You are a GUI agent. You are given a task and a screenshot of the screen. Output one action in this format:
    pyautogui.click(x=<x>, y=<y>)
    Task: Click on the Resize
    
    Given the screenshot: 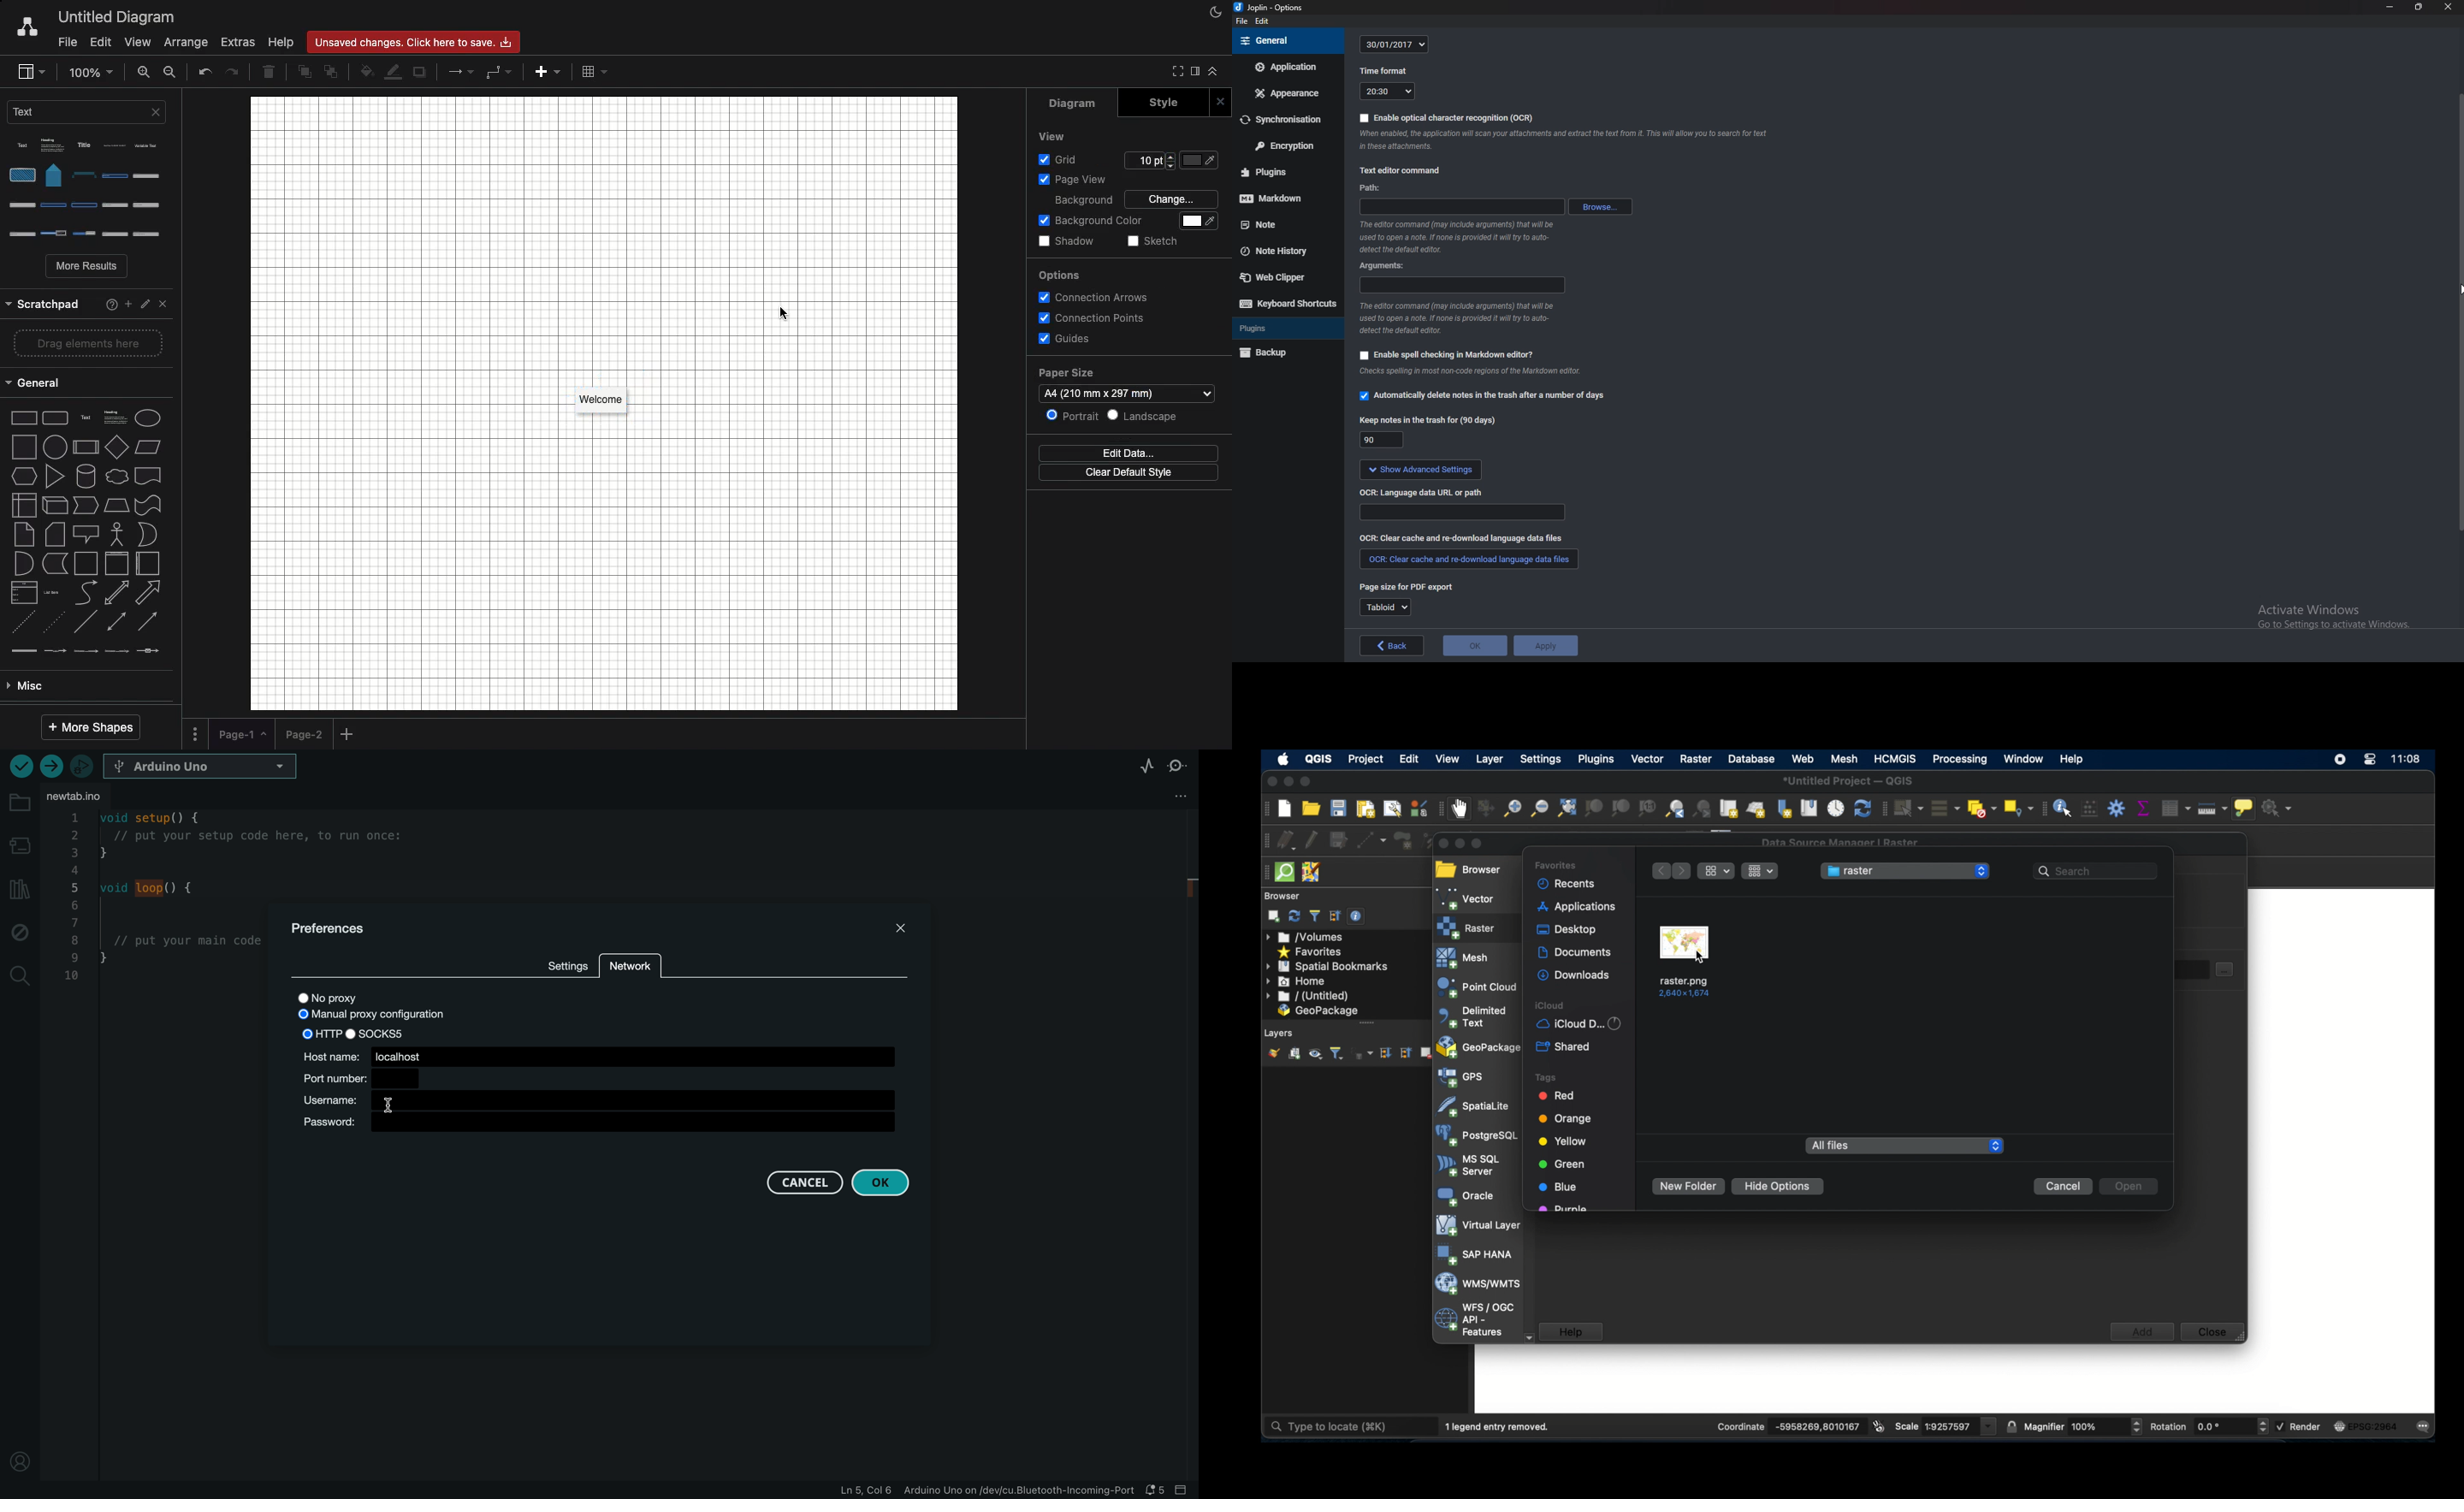 What is the action you would take?
    pyautogui.click(x=2417, y=7)
    